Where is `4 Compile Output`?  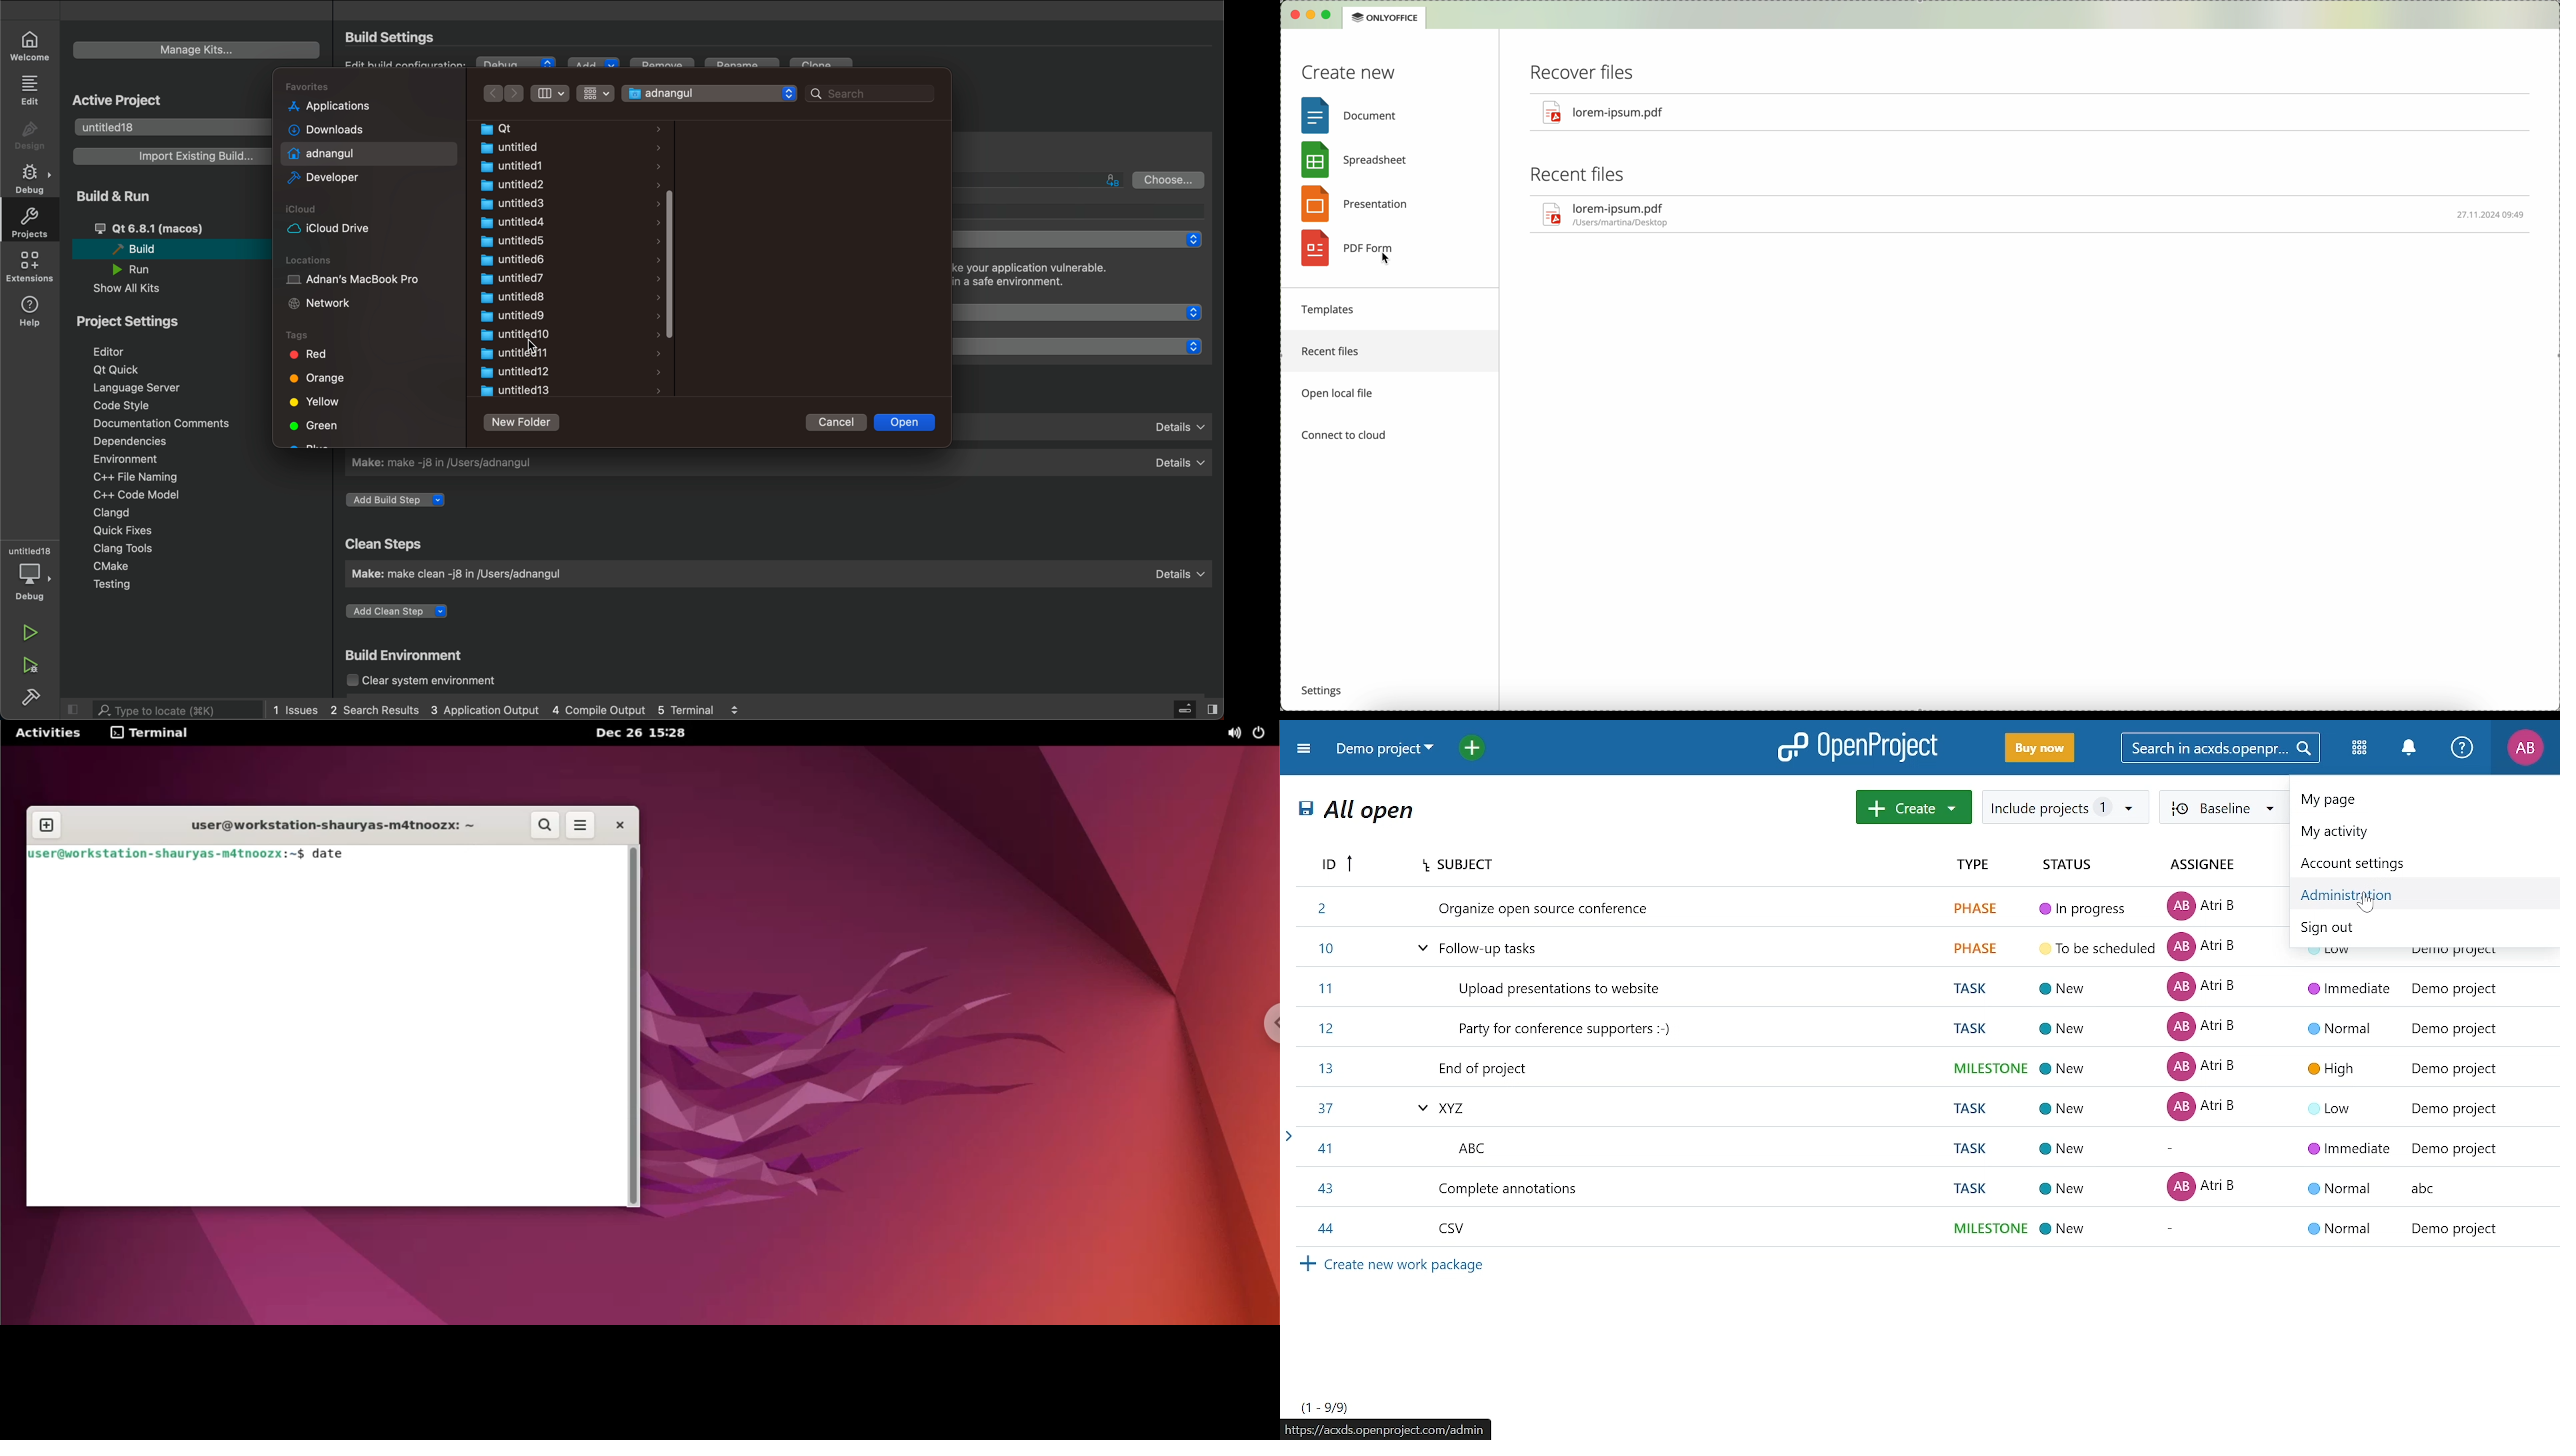
4 Compile Output is located at coordinates (598, 710).